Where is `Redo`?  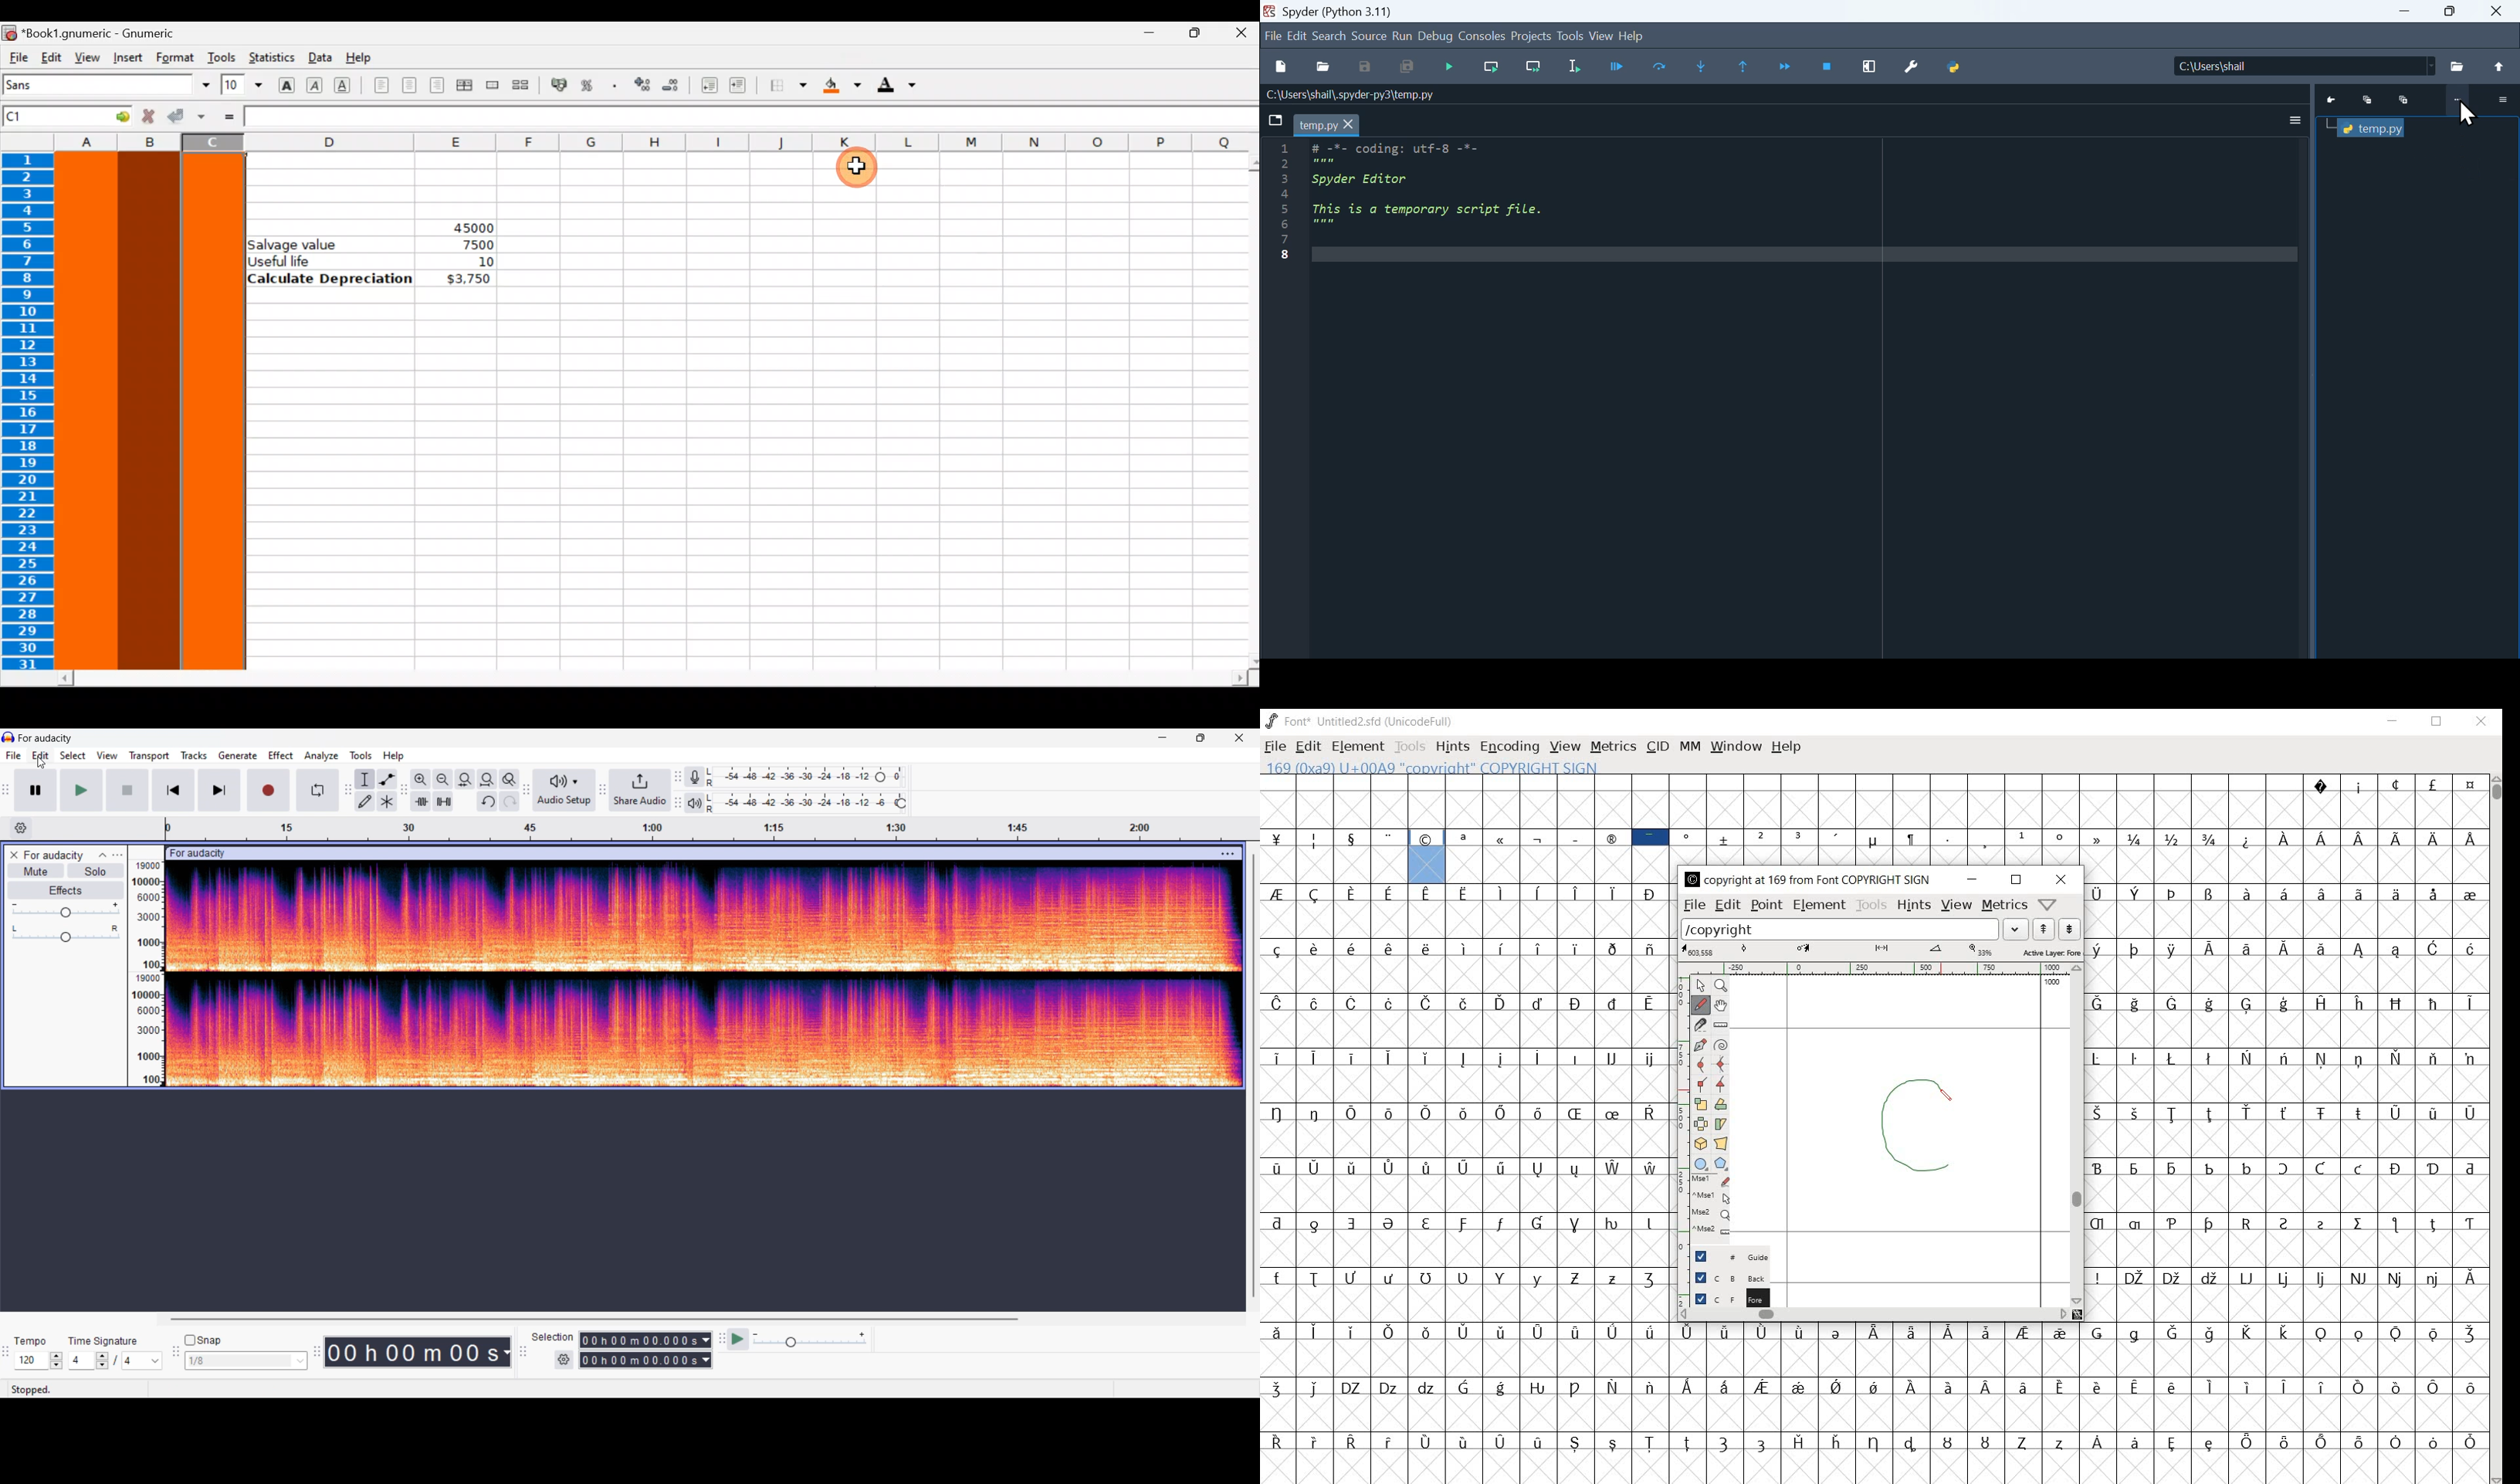
Redo is located at coordinates (509, 801).